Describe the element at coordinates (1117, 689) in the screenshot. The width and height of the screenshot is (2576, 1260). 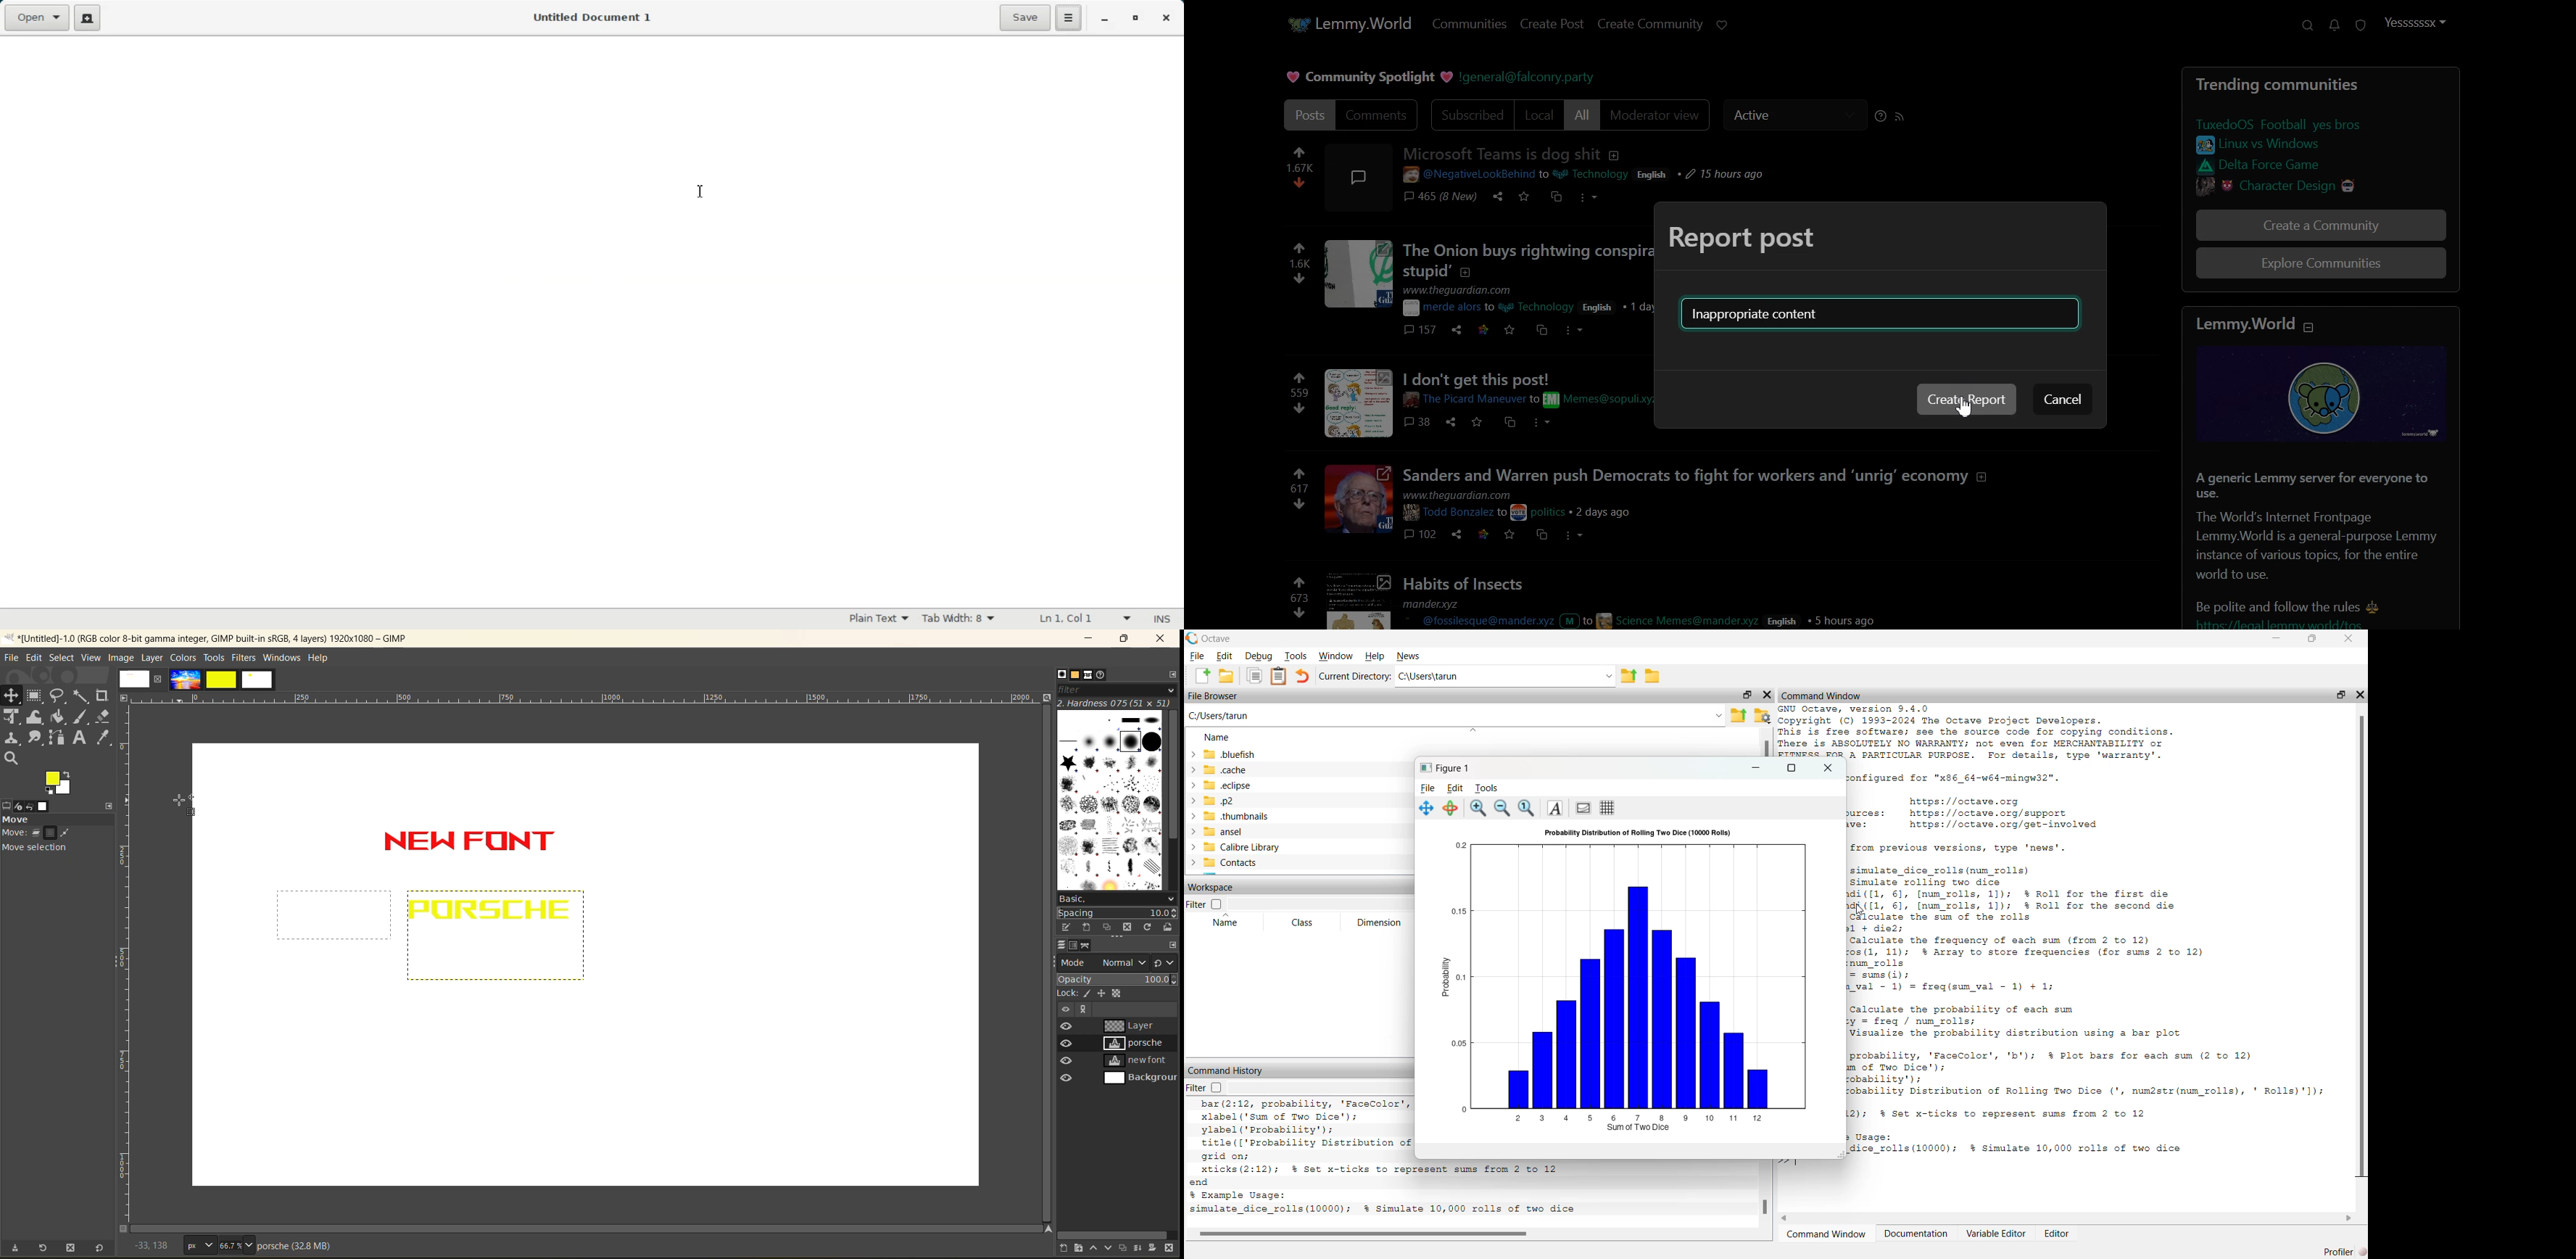
I see `filter` at that location.